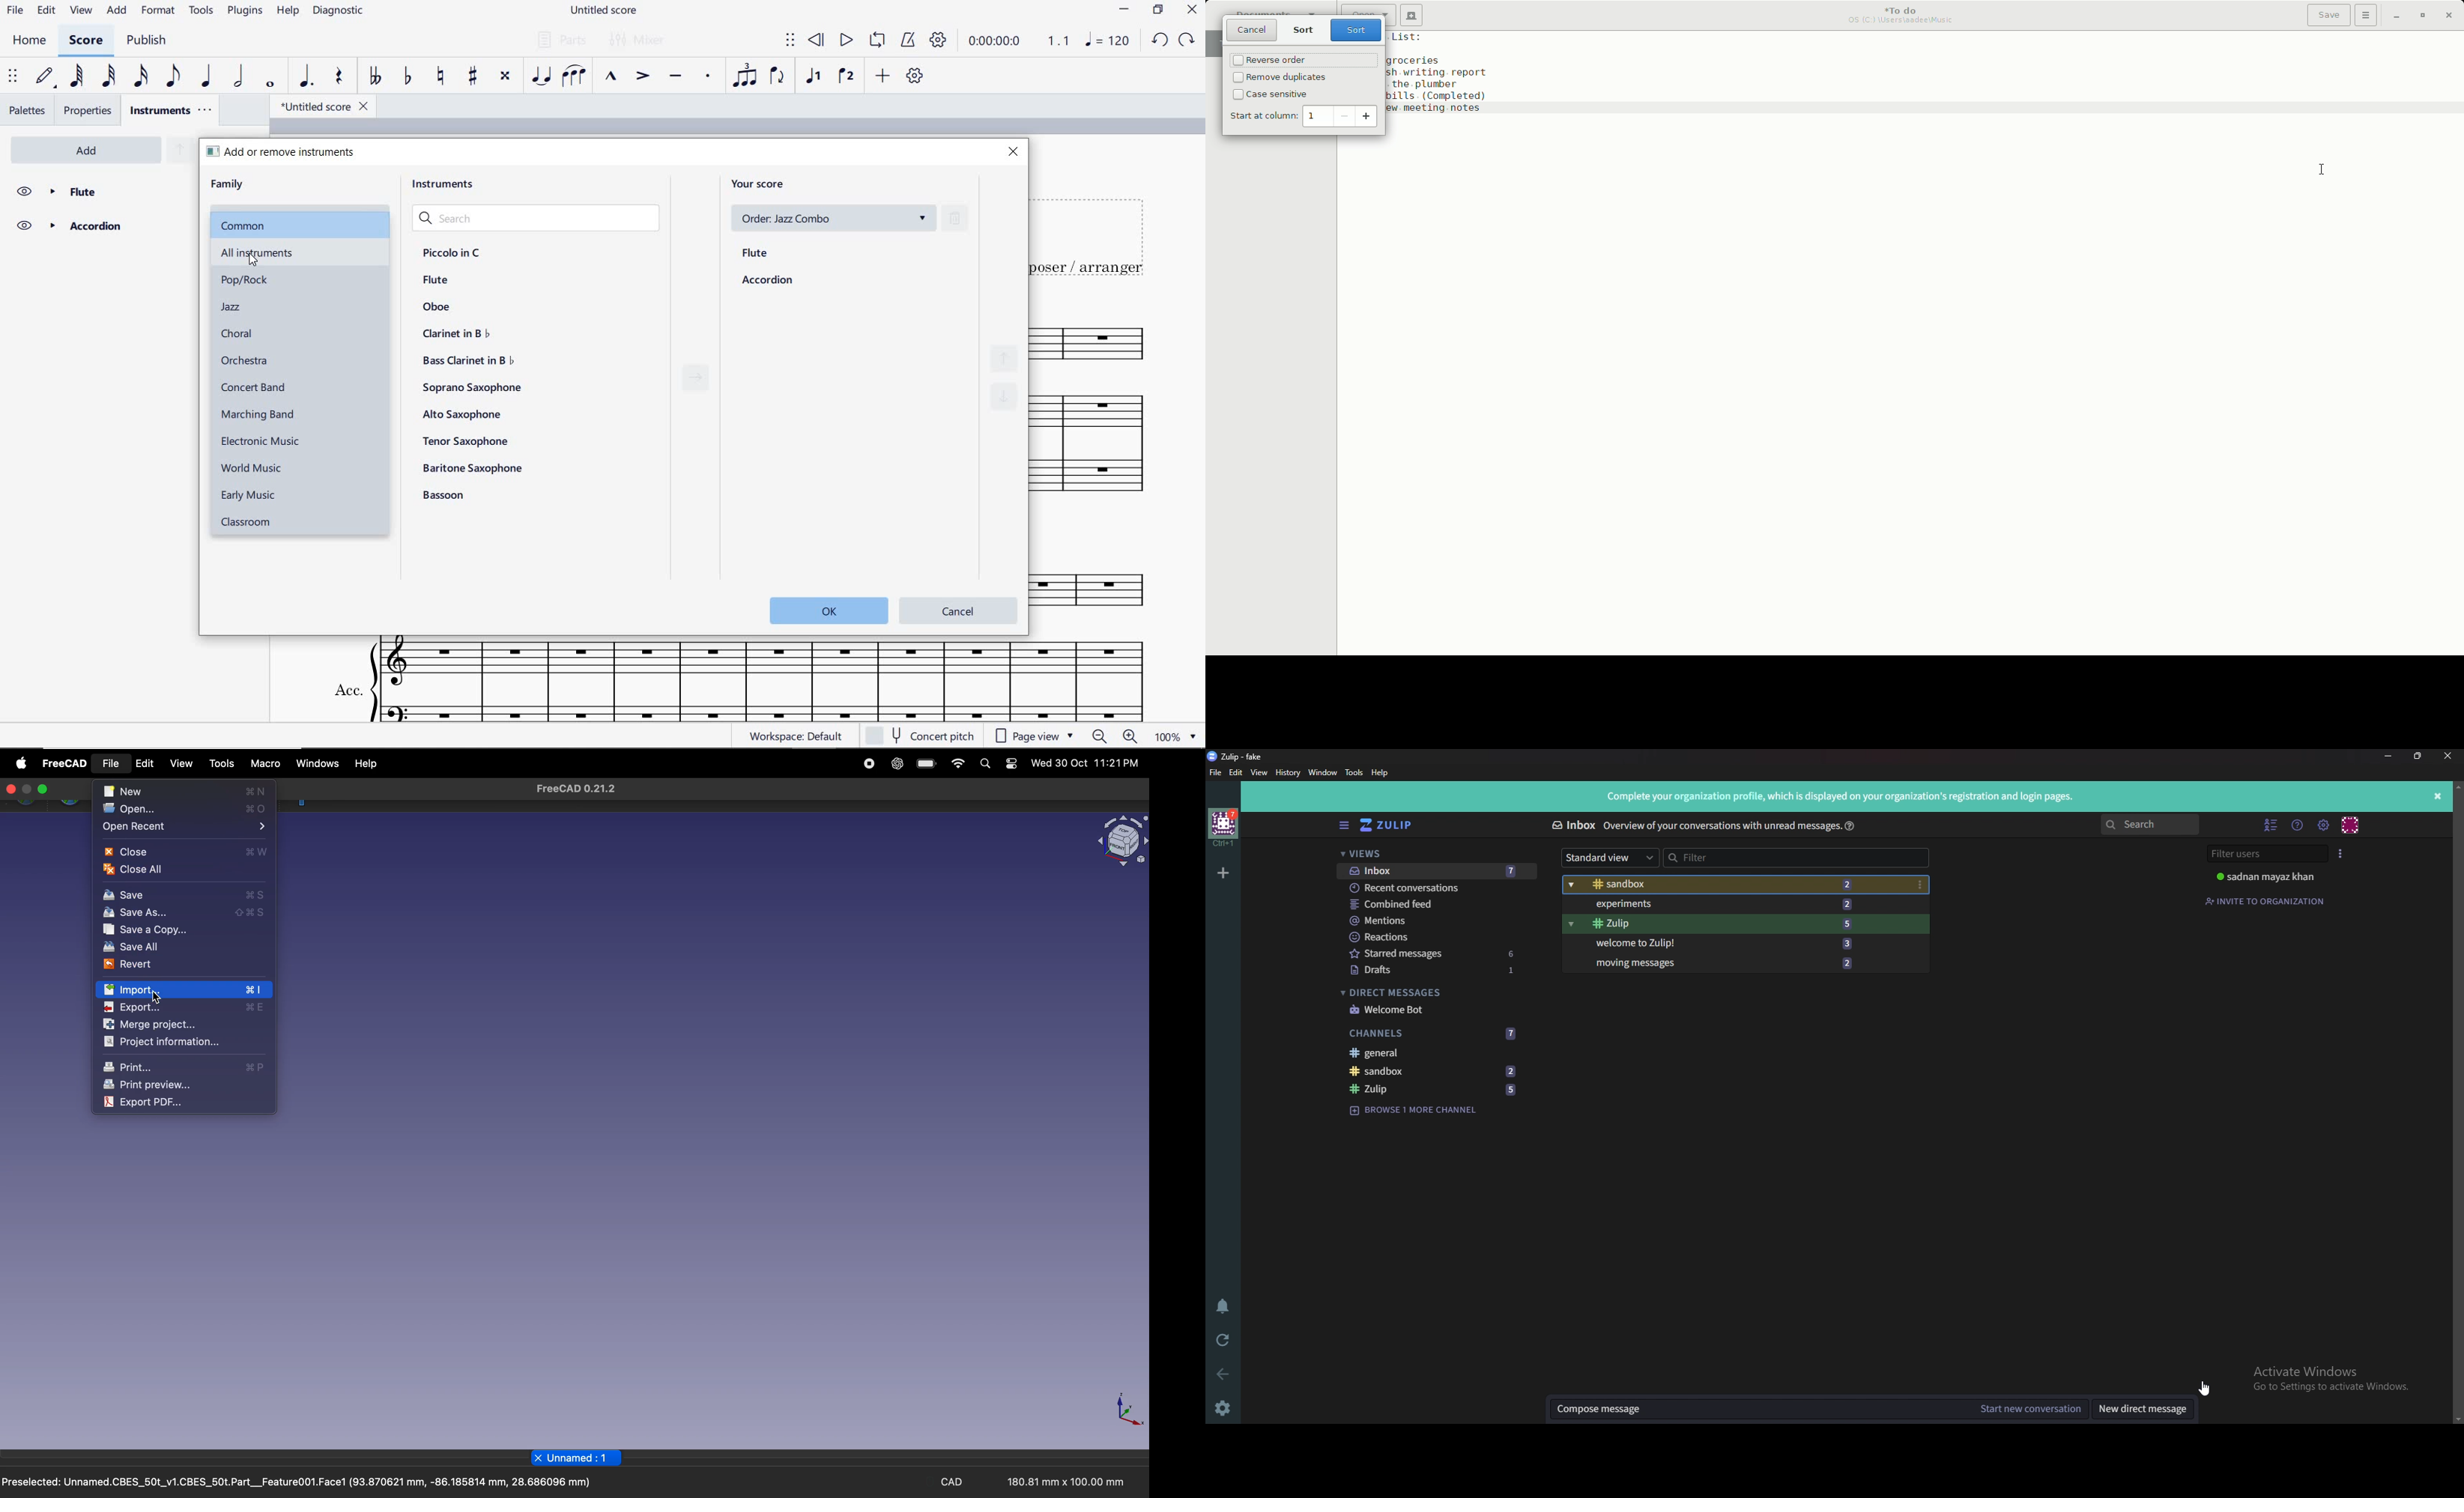 Image resolution: width=2464 pixels, height=1512 pixels. What do you see at coordinates (1434, 1071) in the screenshot?
I see `Sandbox` at bounding box center [1434, 1071].